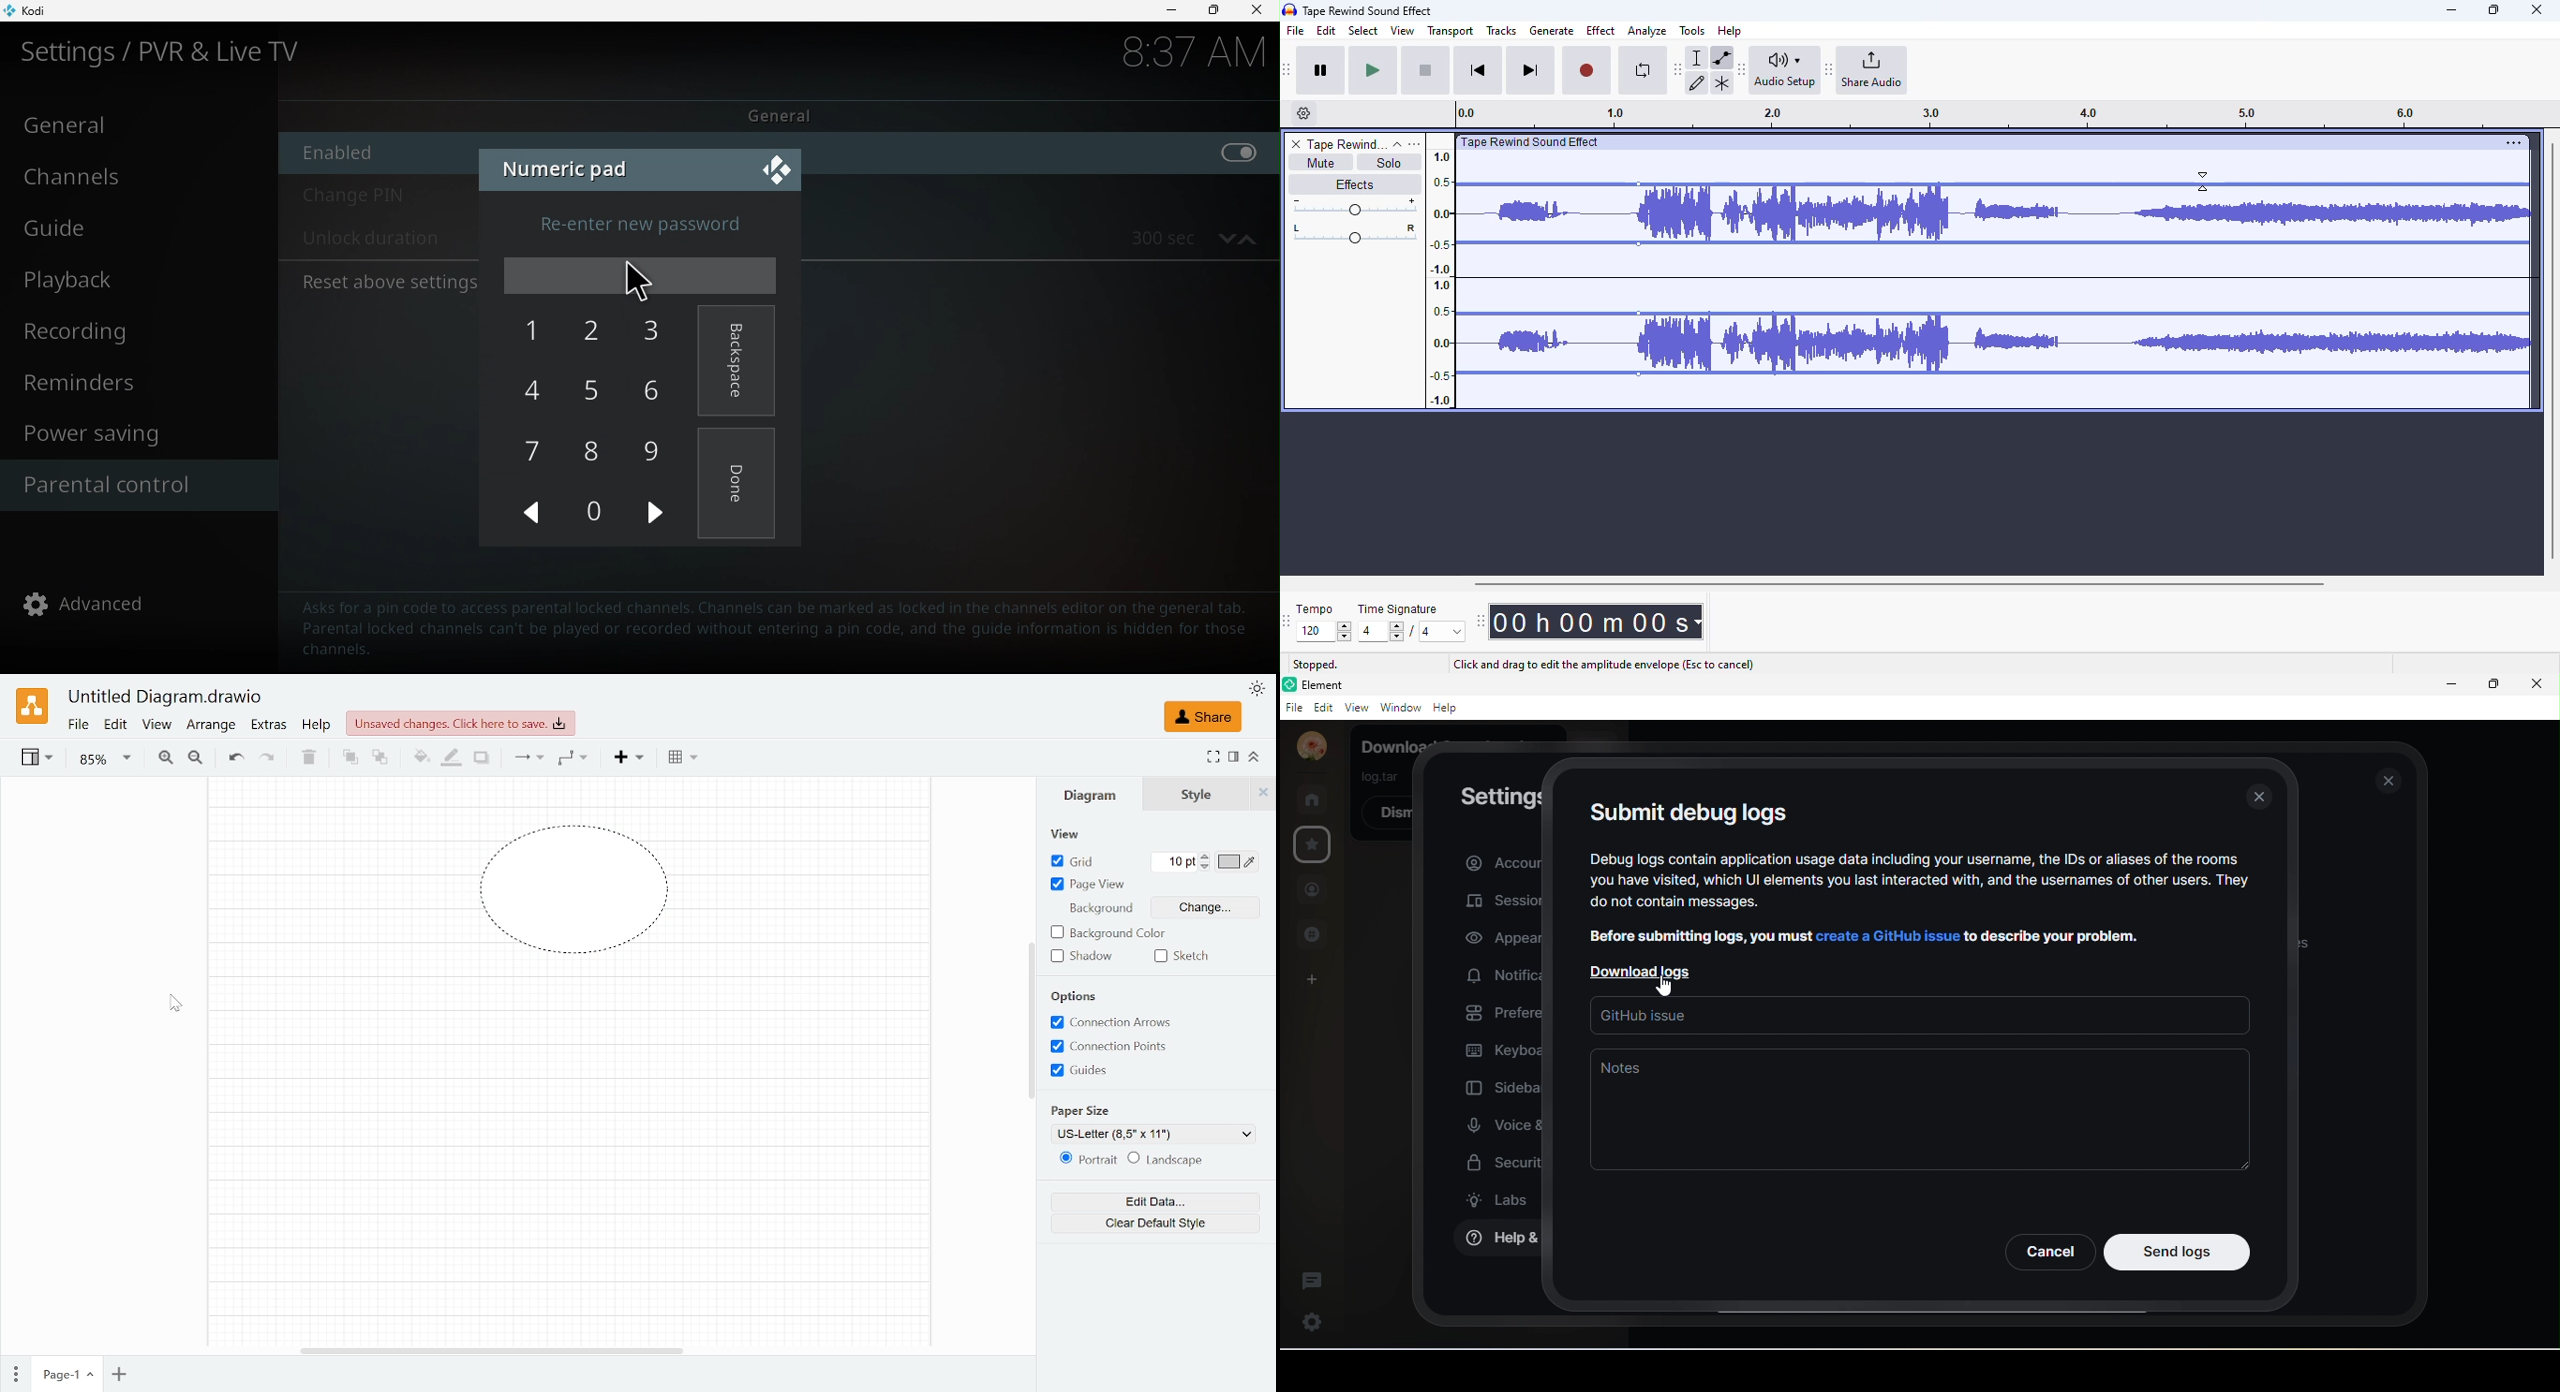 The image size is (2576, 1400). I want to click on help, so click(1447, 708).